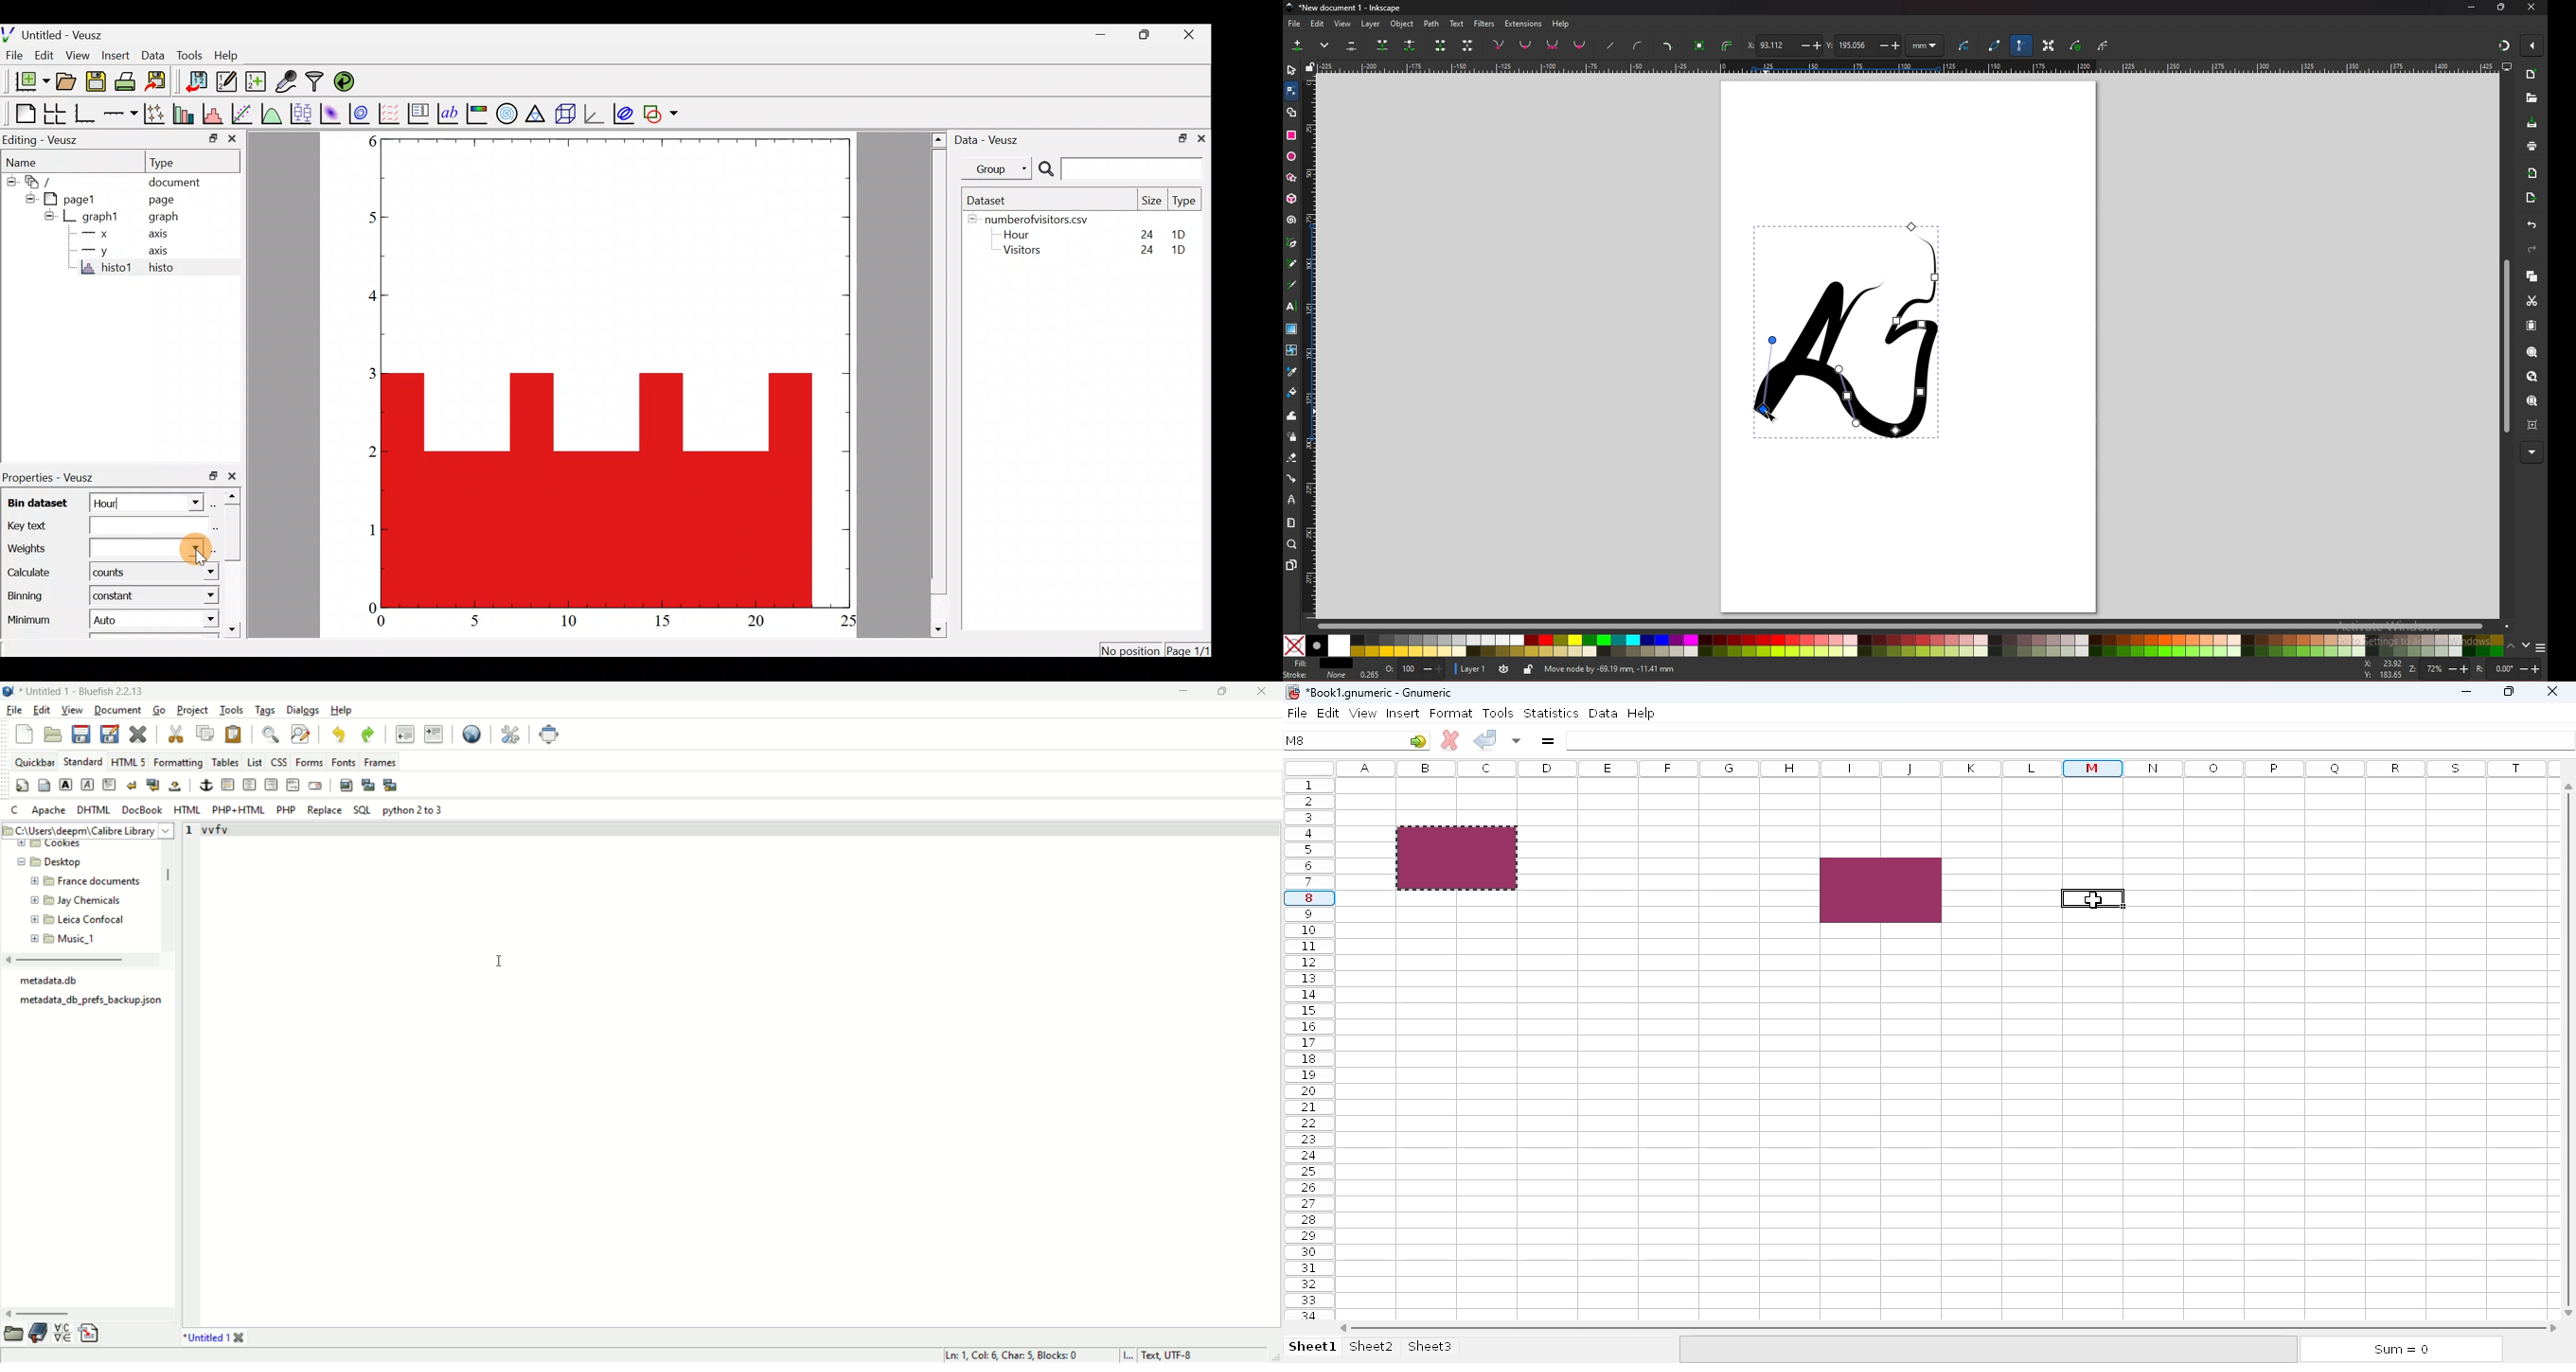 The width and height of the screenshot is (2576, 1372). Describe the element at coordinates (15, 712) in the screenshot. I see `file` at that location.